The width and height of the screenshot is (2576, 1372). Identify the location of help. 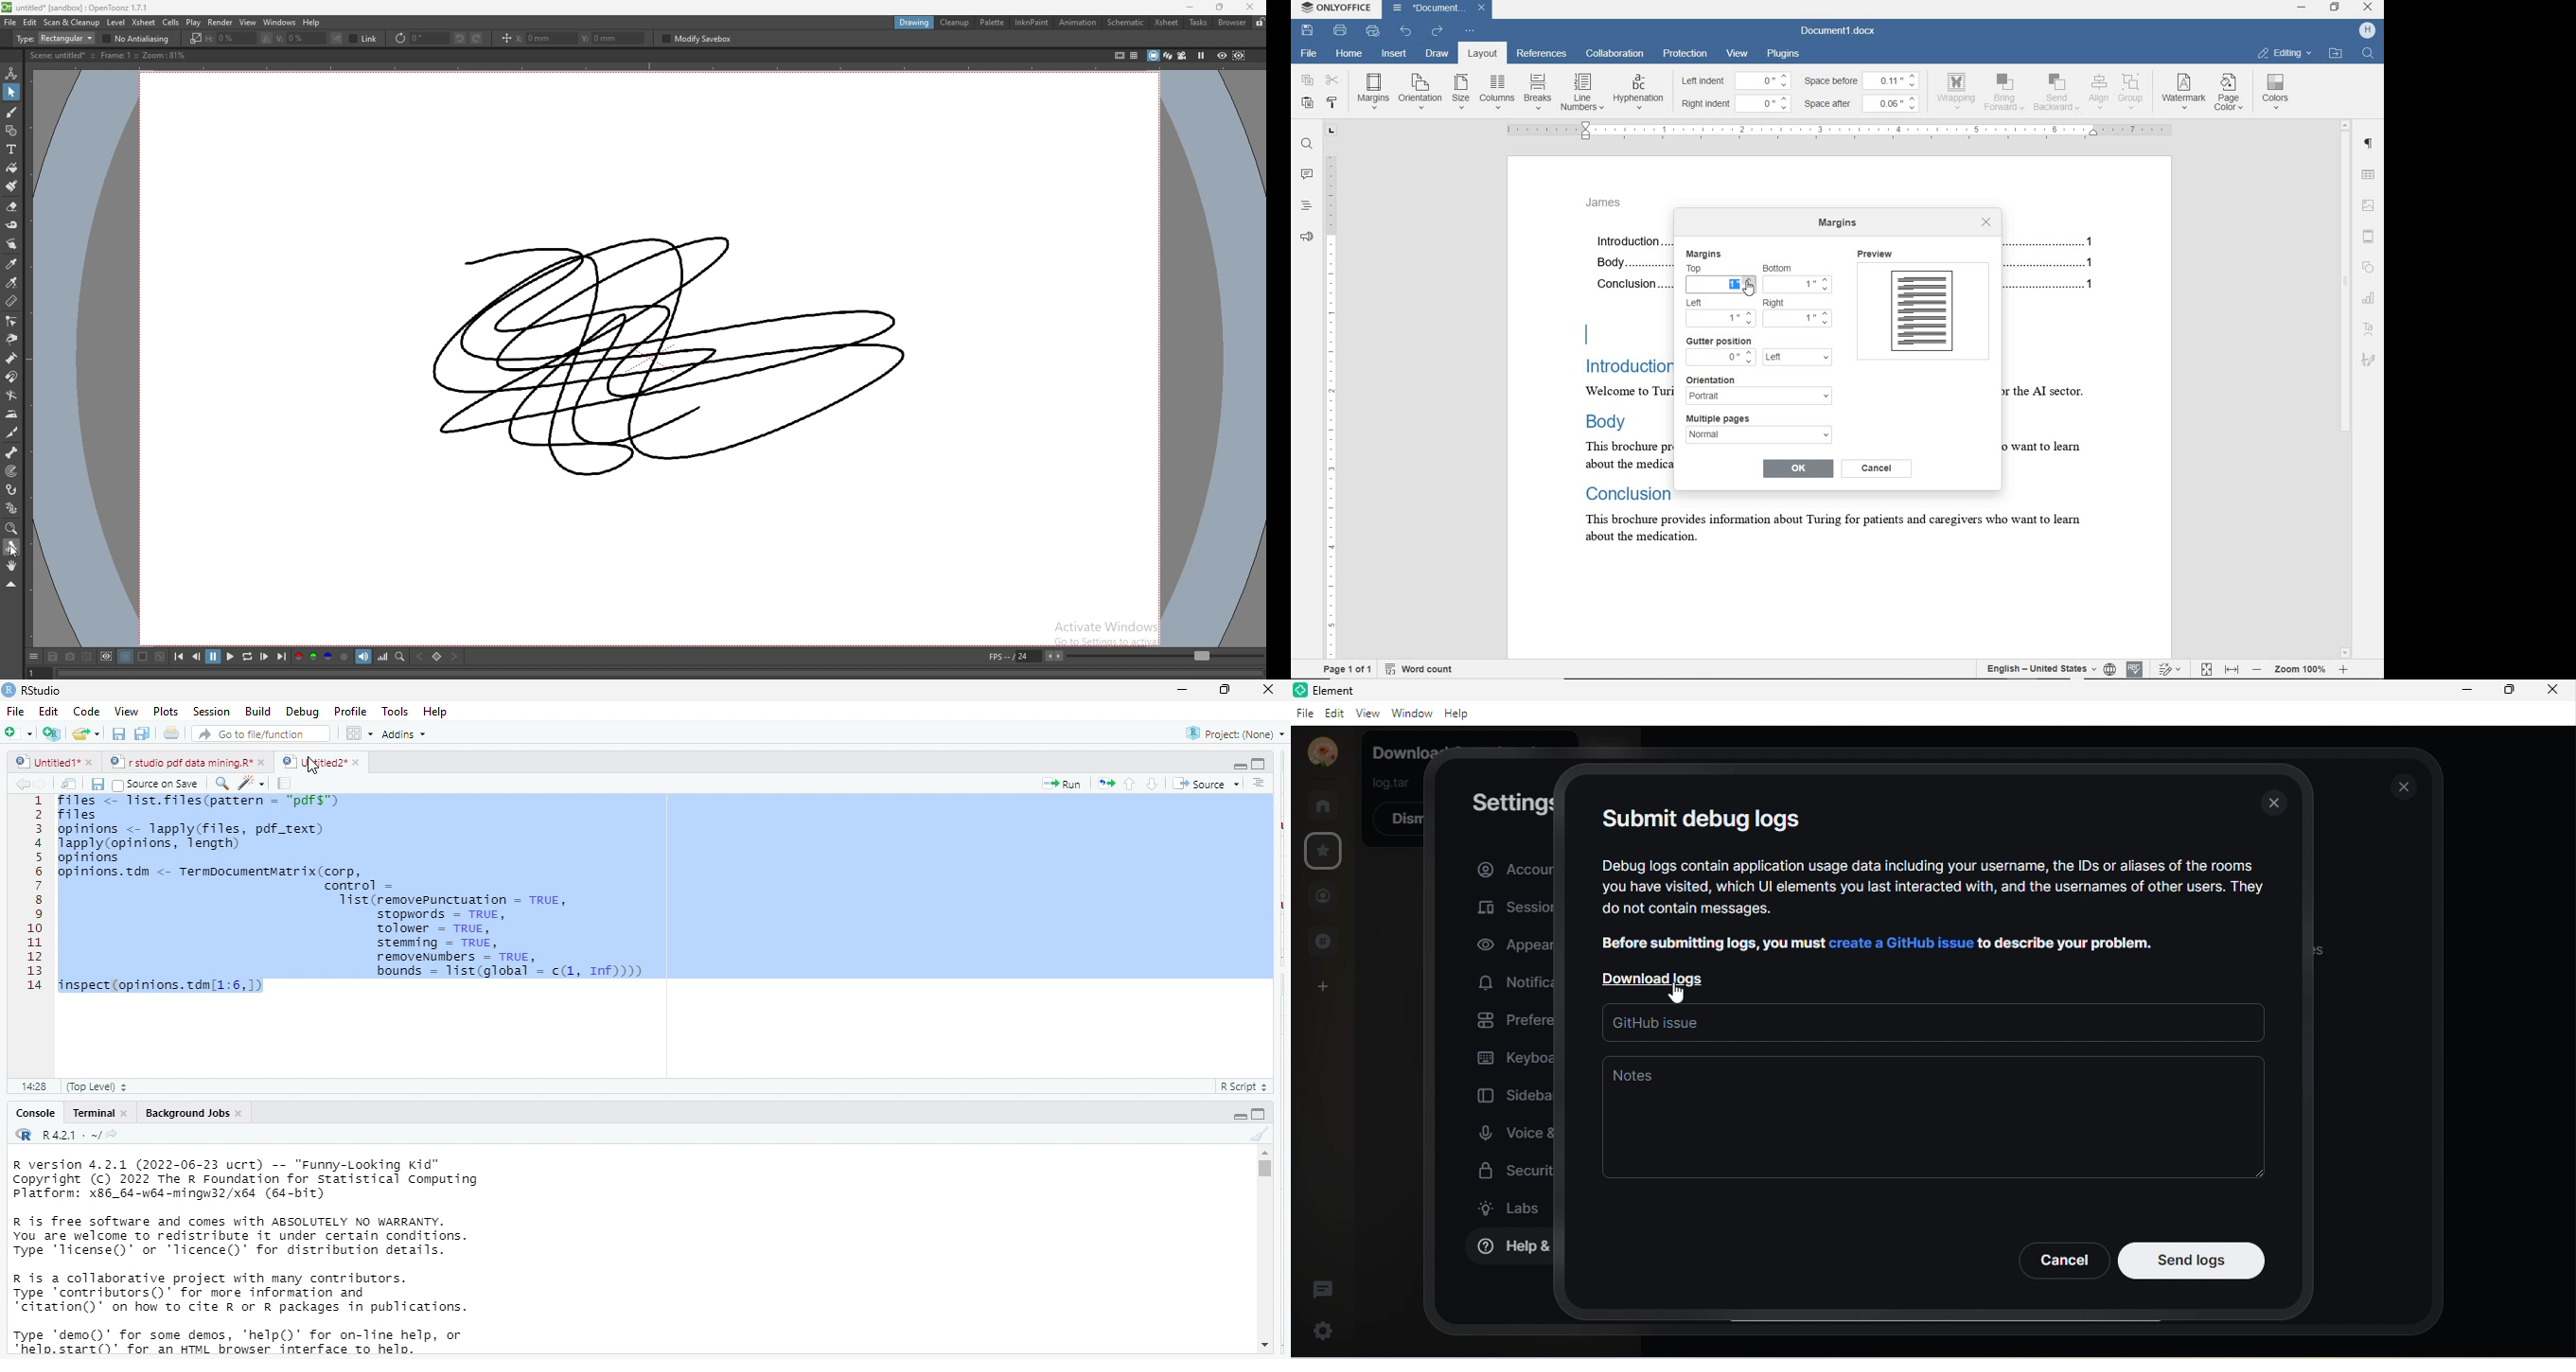
(442, 711).